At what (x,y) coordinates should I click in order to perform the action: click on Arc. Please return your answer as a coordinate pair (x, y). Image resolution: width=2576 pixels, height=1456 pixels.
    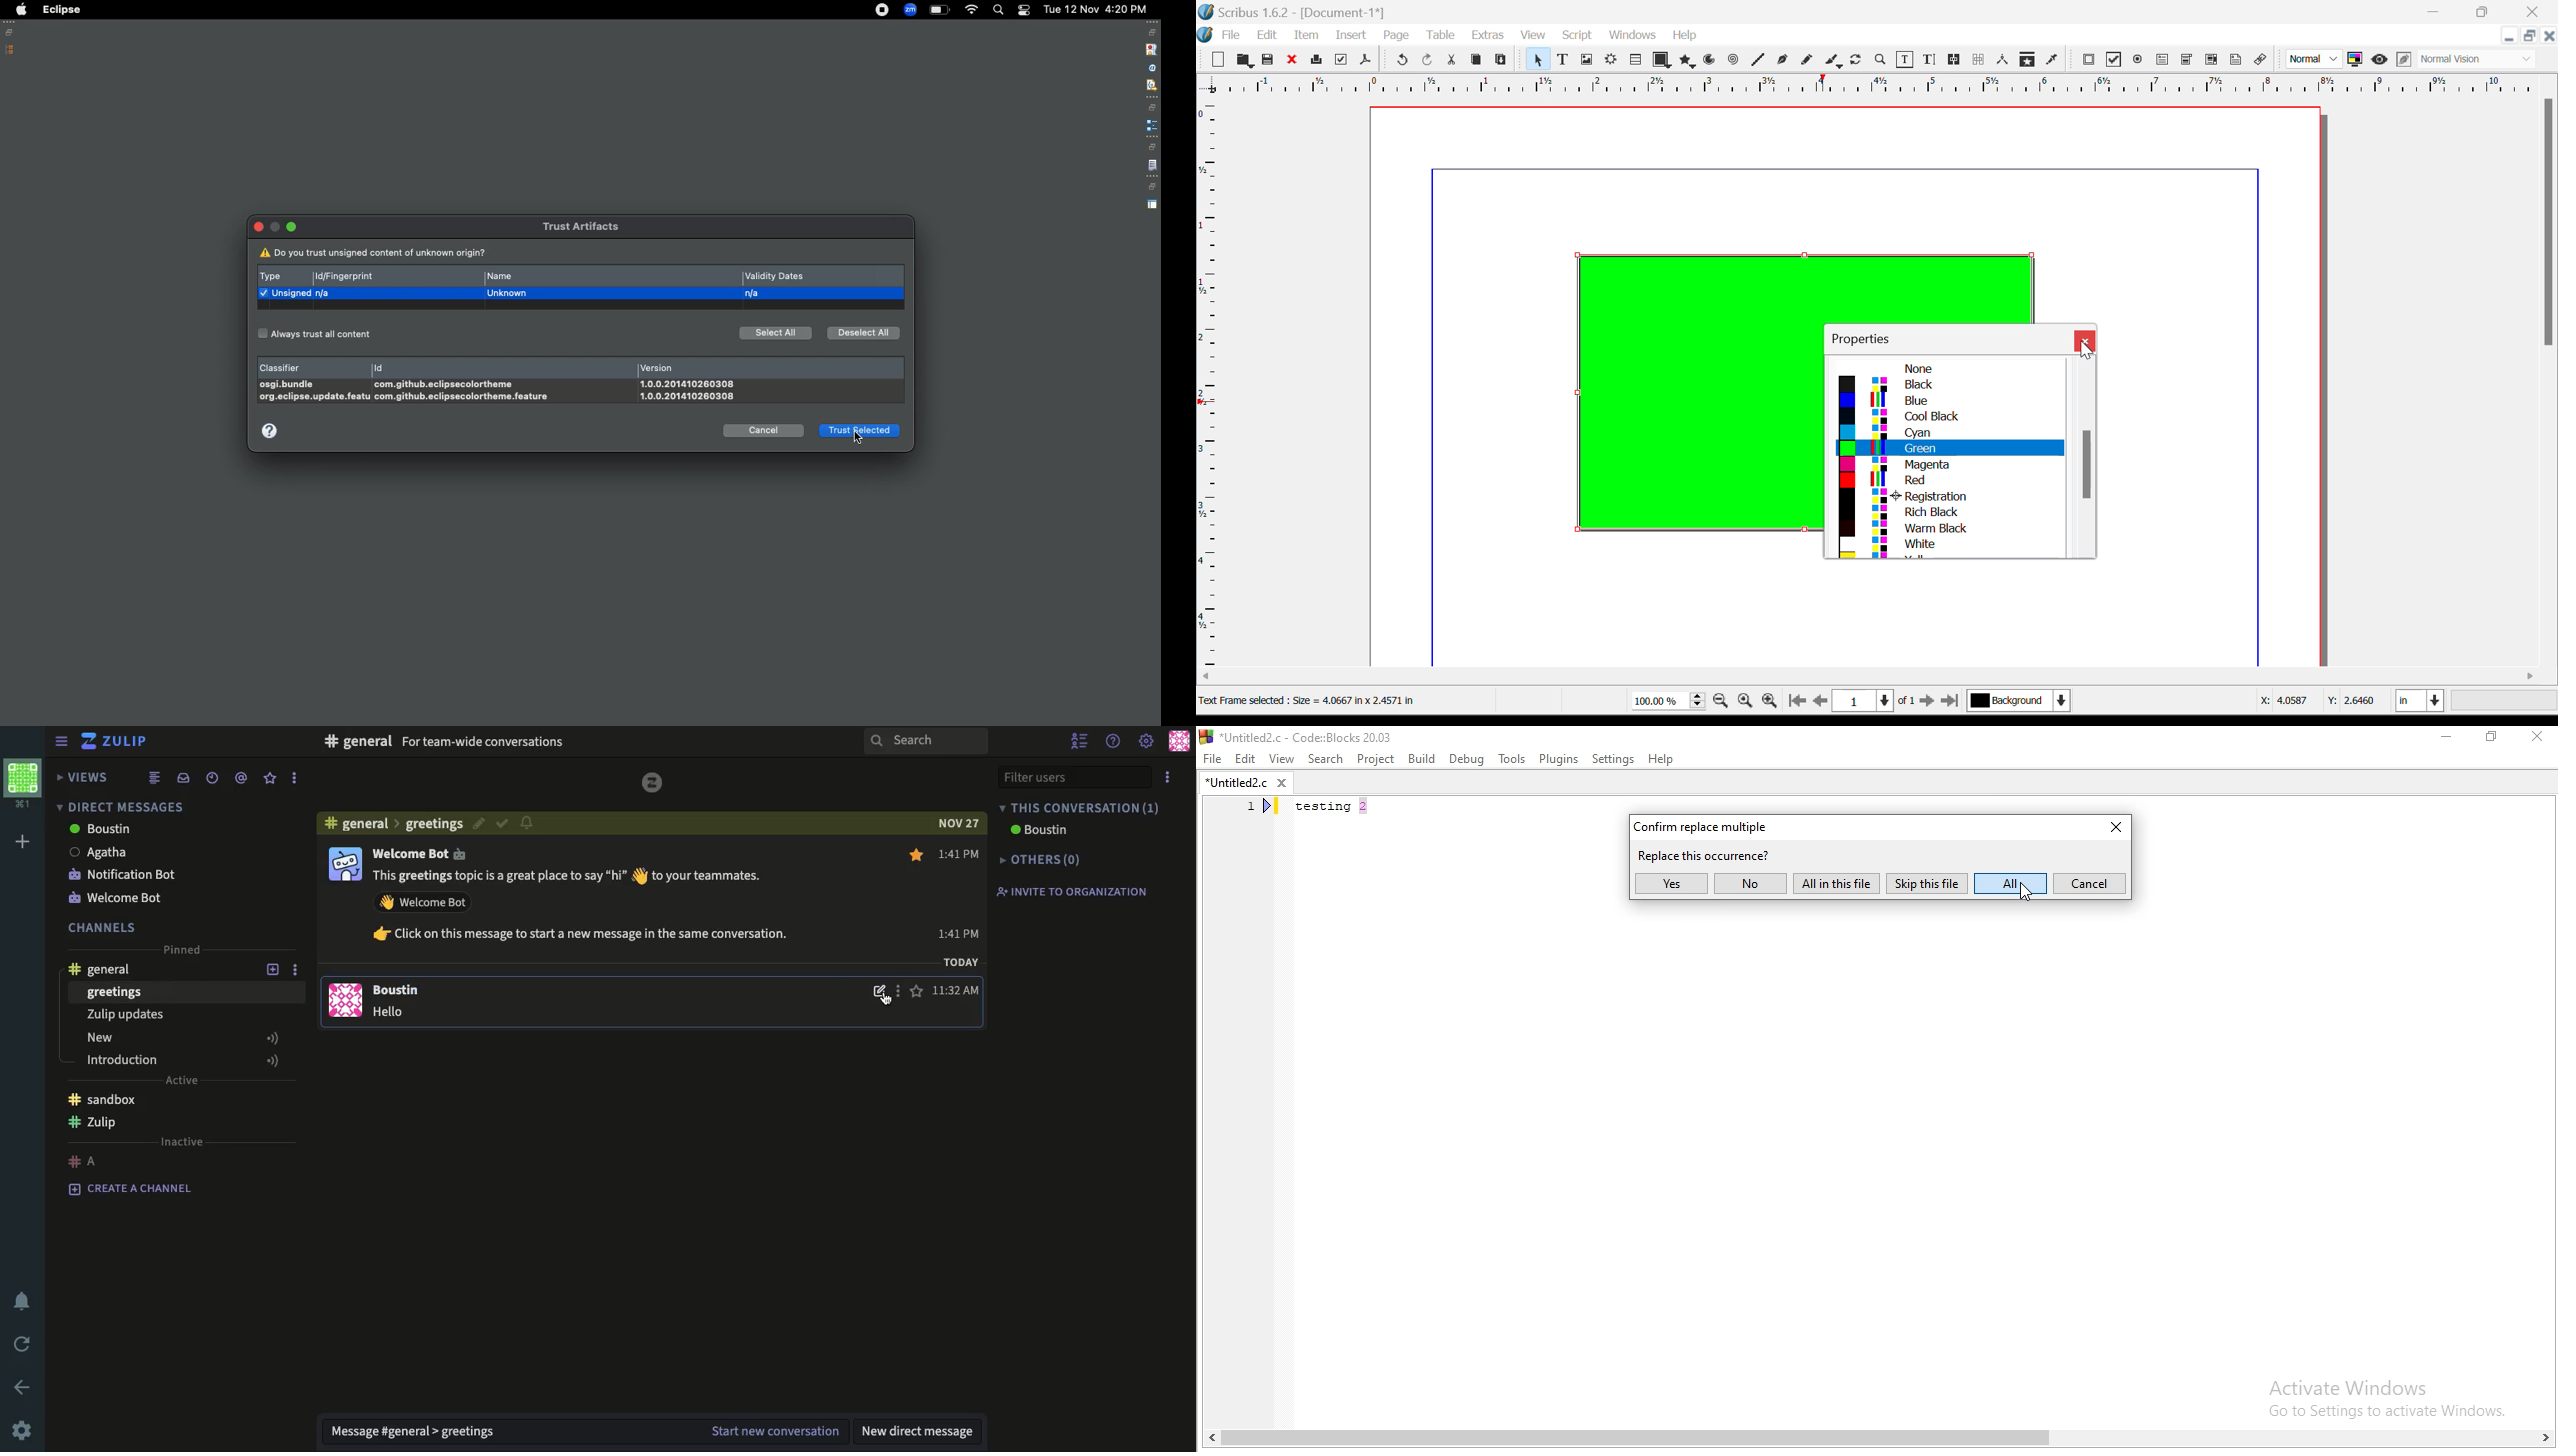
    Looking at the image, I should click on (1710, 61).